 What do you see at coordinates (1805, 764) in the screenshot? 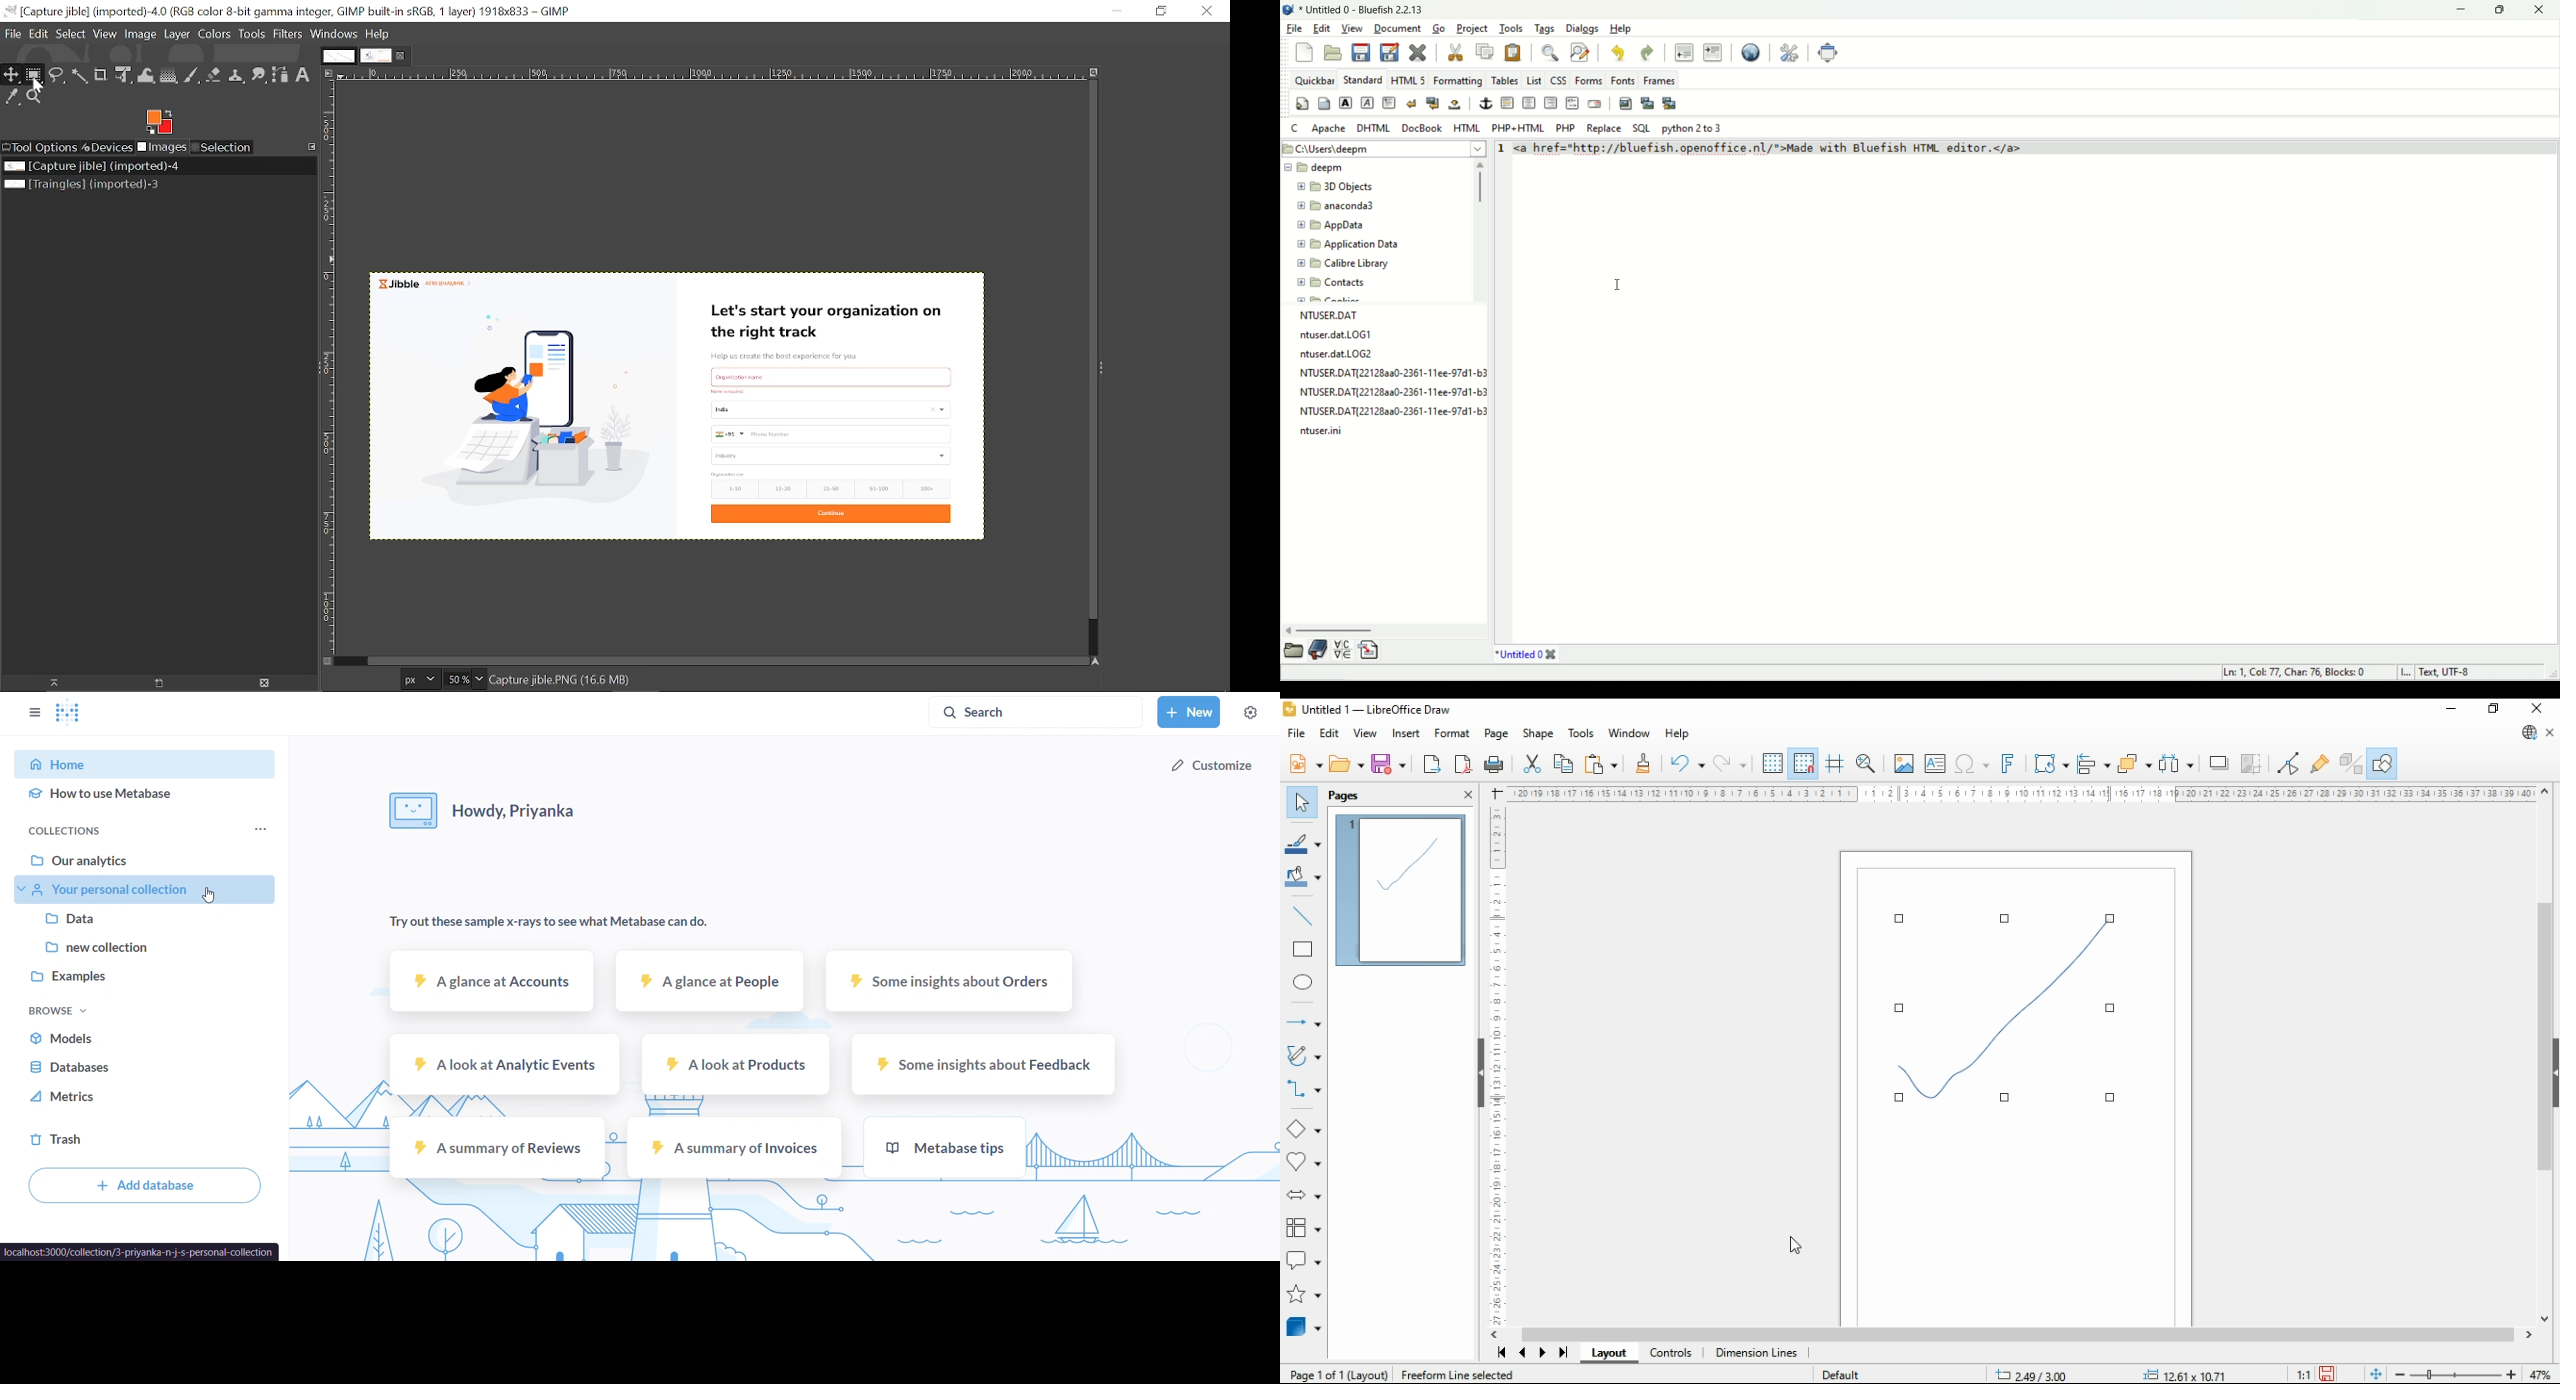
I see `snap to grid` at bounding box center [1805, 764].